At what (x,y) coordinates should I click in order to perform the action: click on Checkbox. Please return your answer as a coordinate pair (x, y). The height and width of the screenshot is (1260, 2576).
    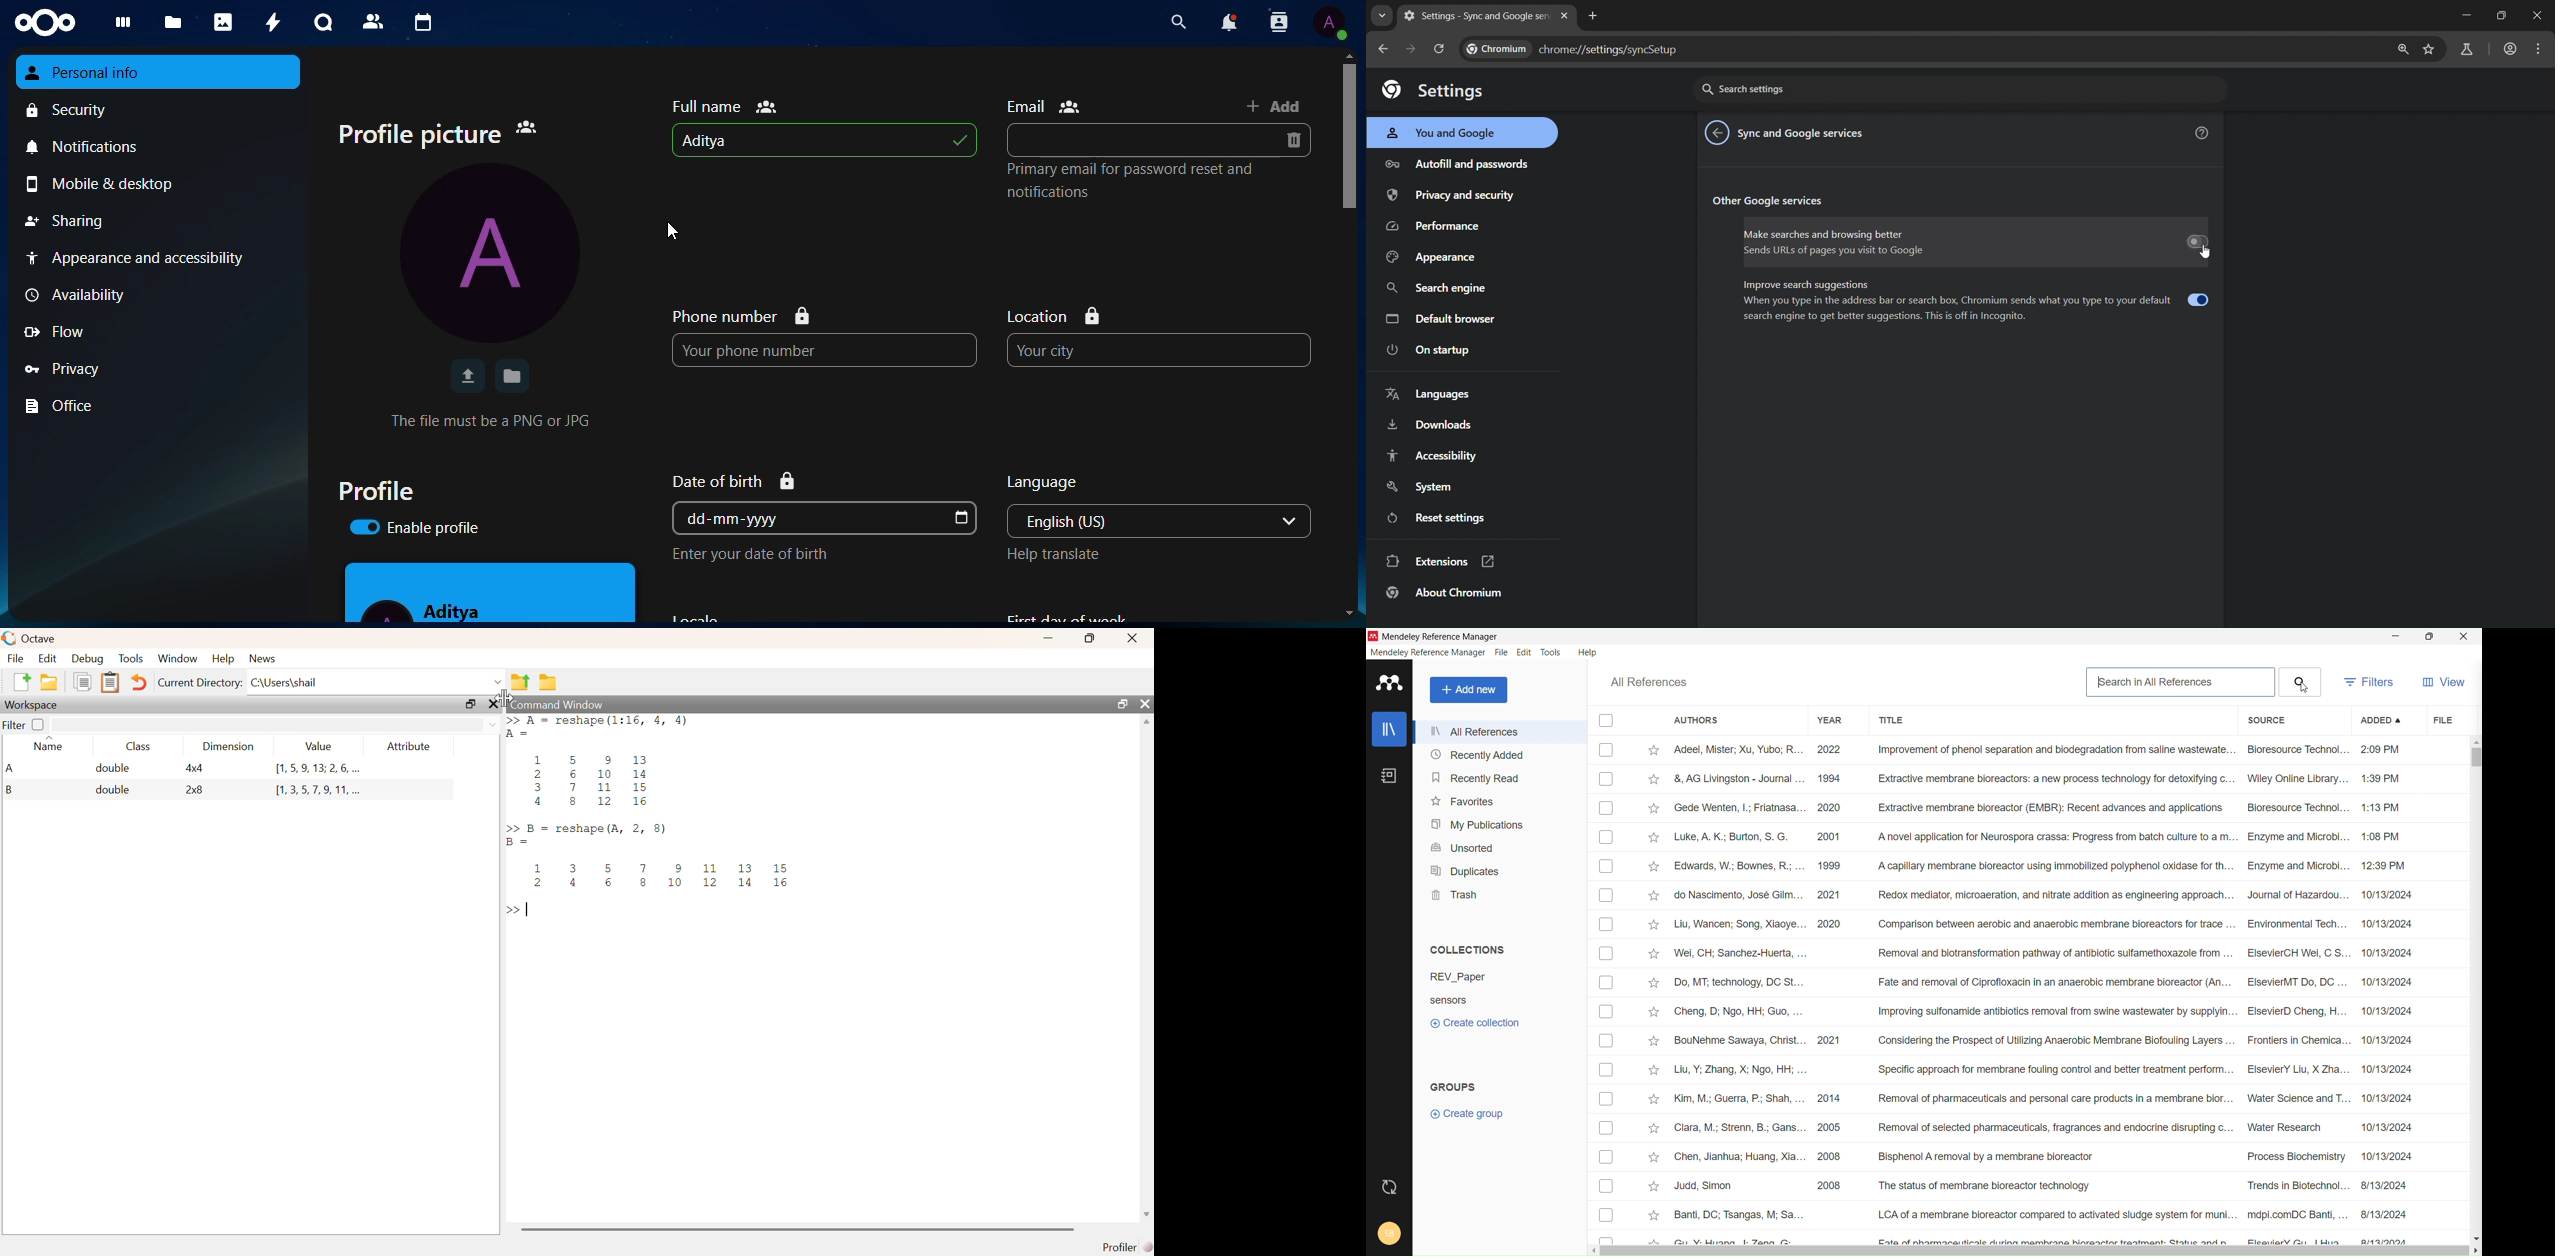
    Looking at the image, I should click on (1607, 837).